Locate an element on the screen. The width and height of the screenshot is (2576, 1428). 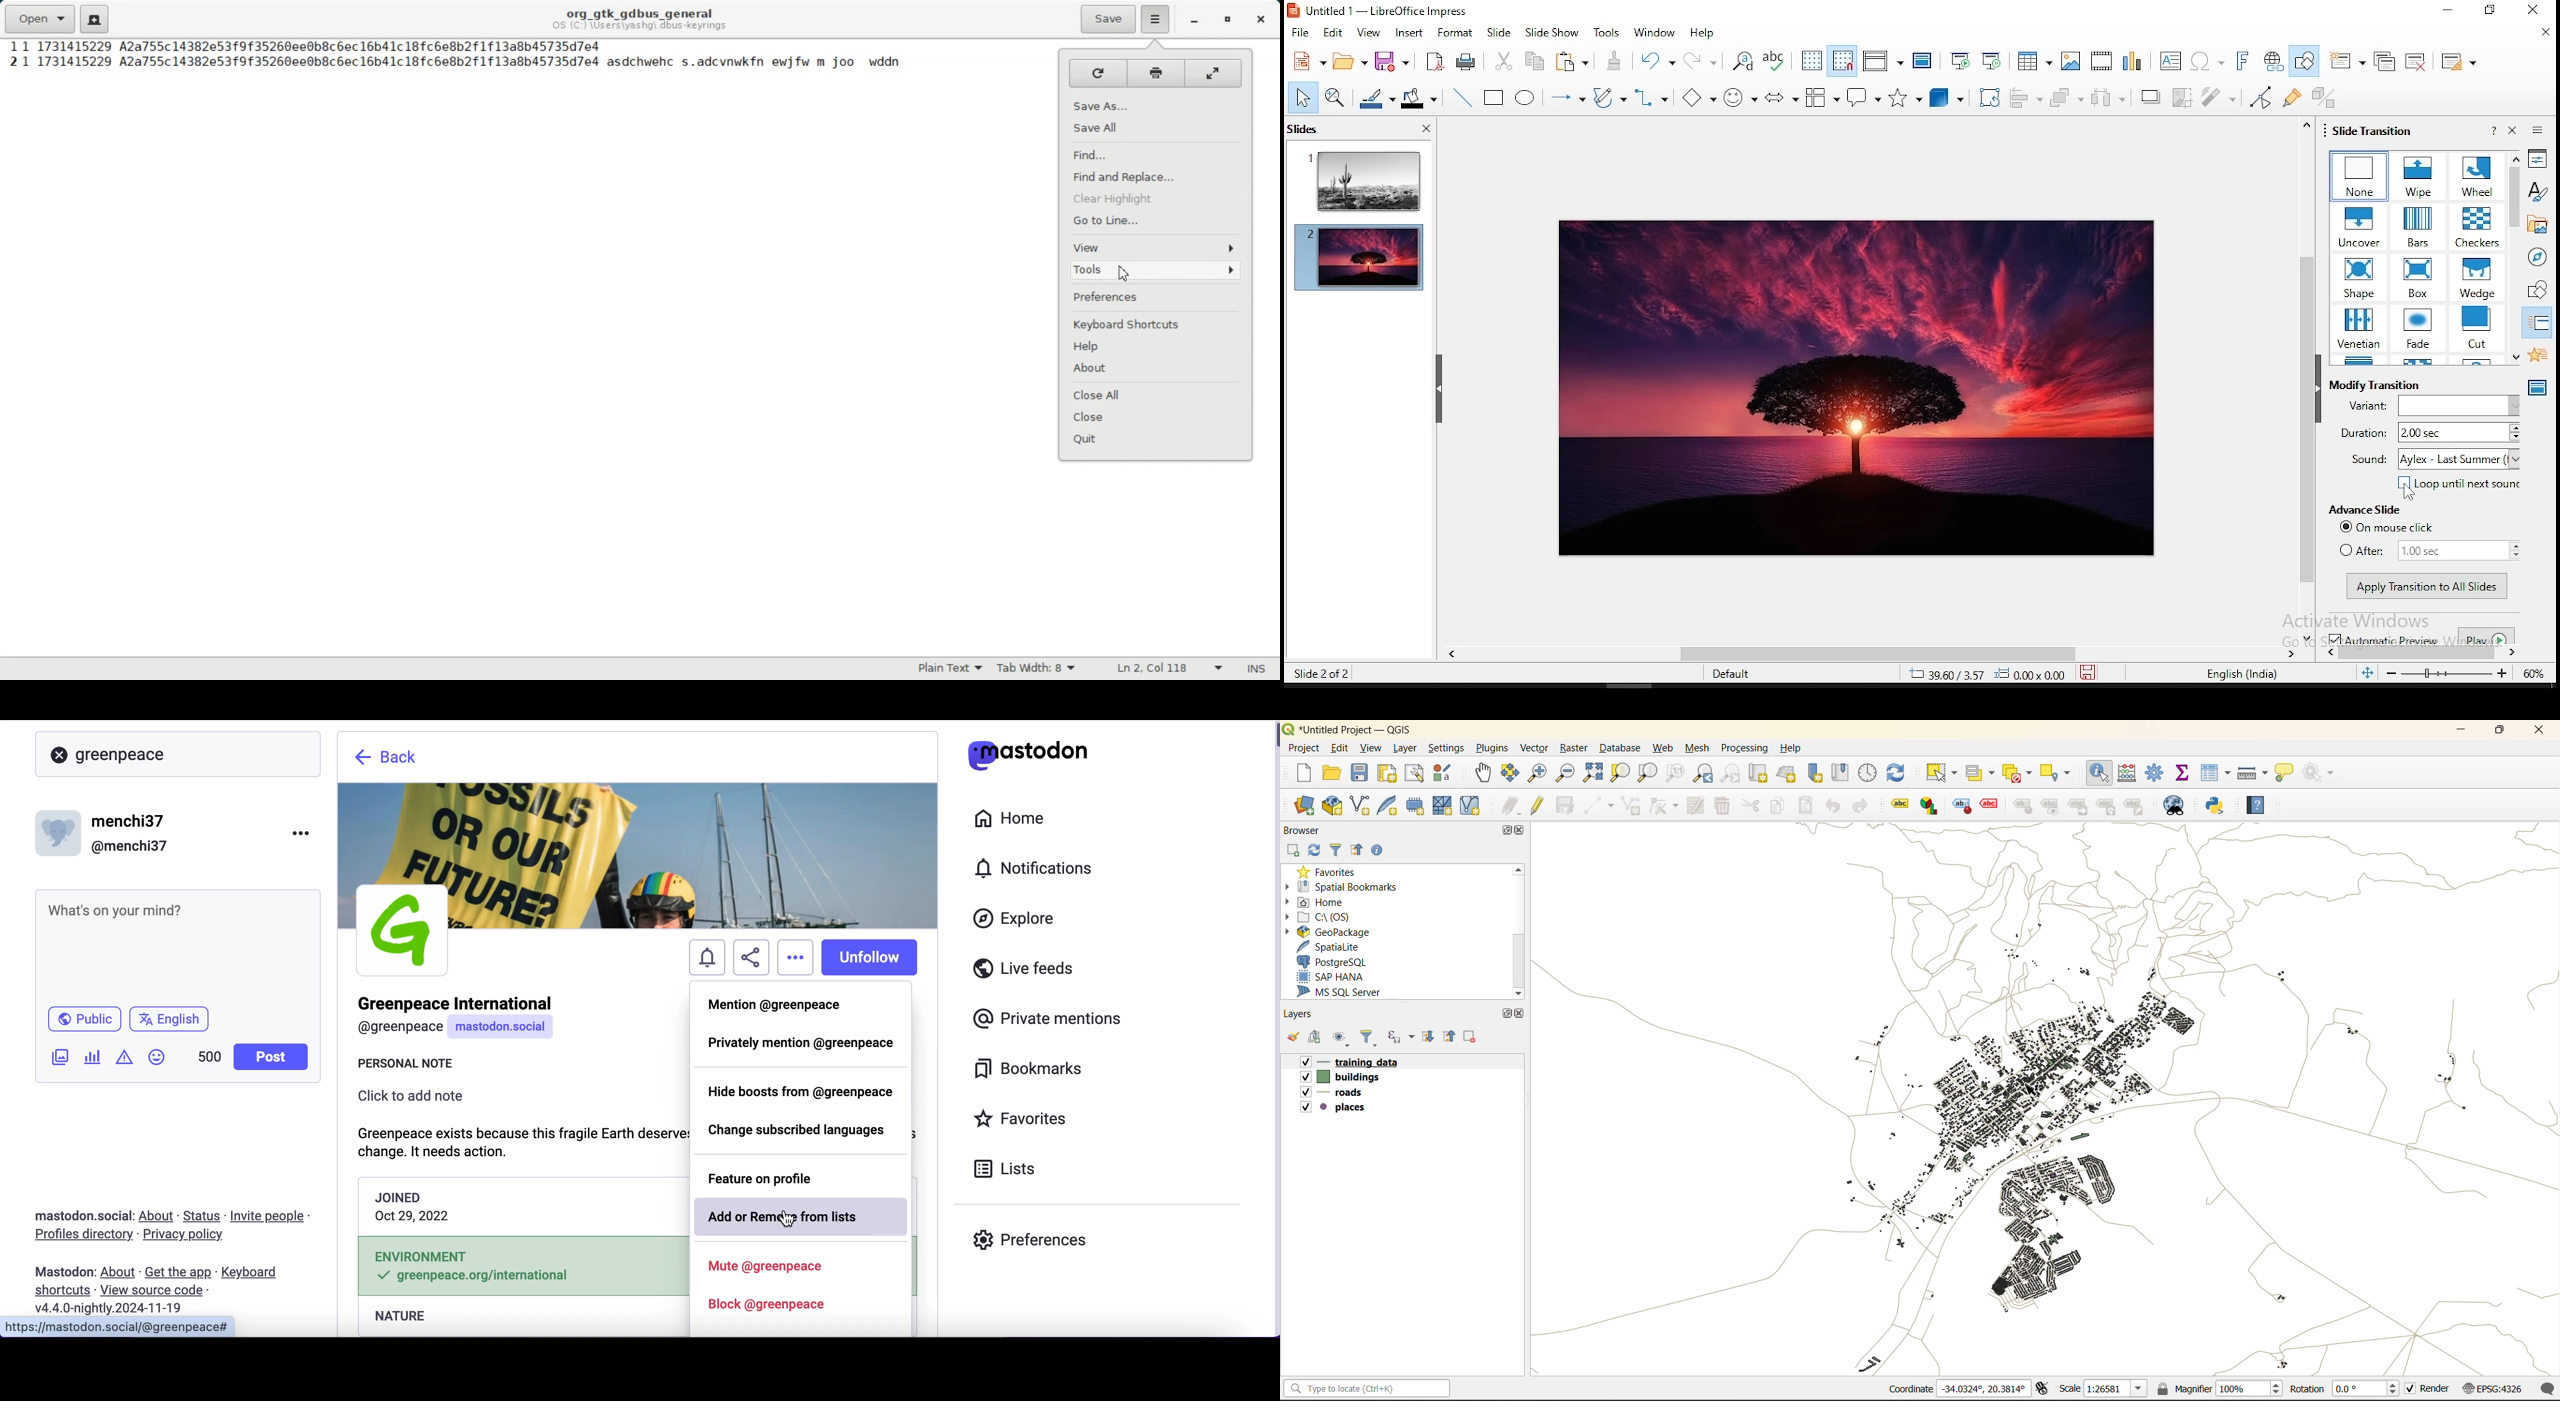
Help is located at coordinates (1156, 349).